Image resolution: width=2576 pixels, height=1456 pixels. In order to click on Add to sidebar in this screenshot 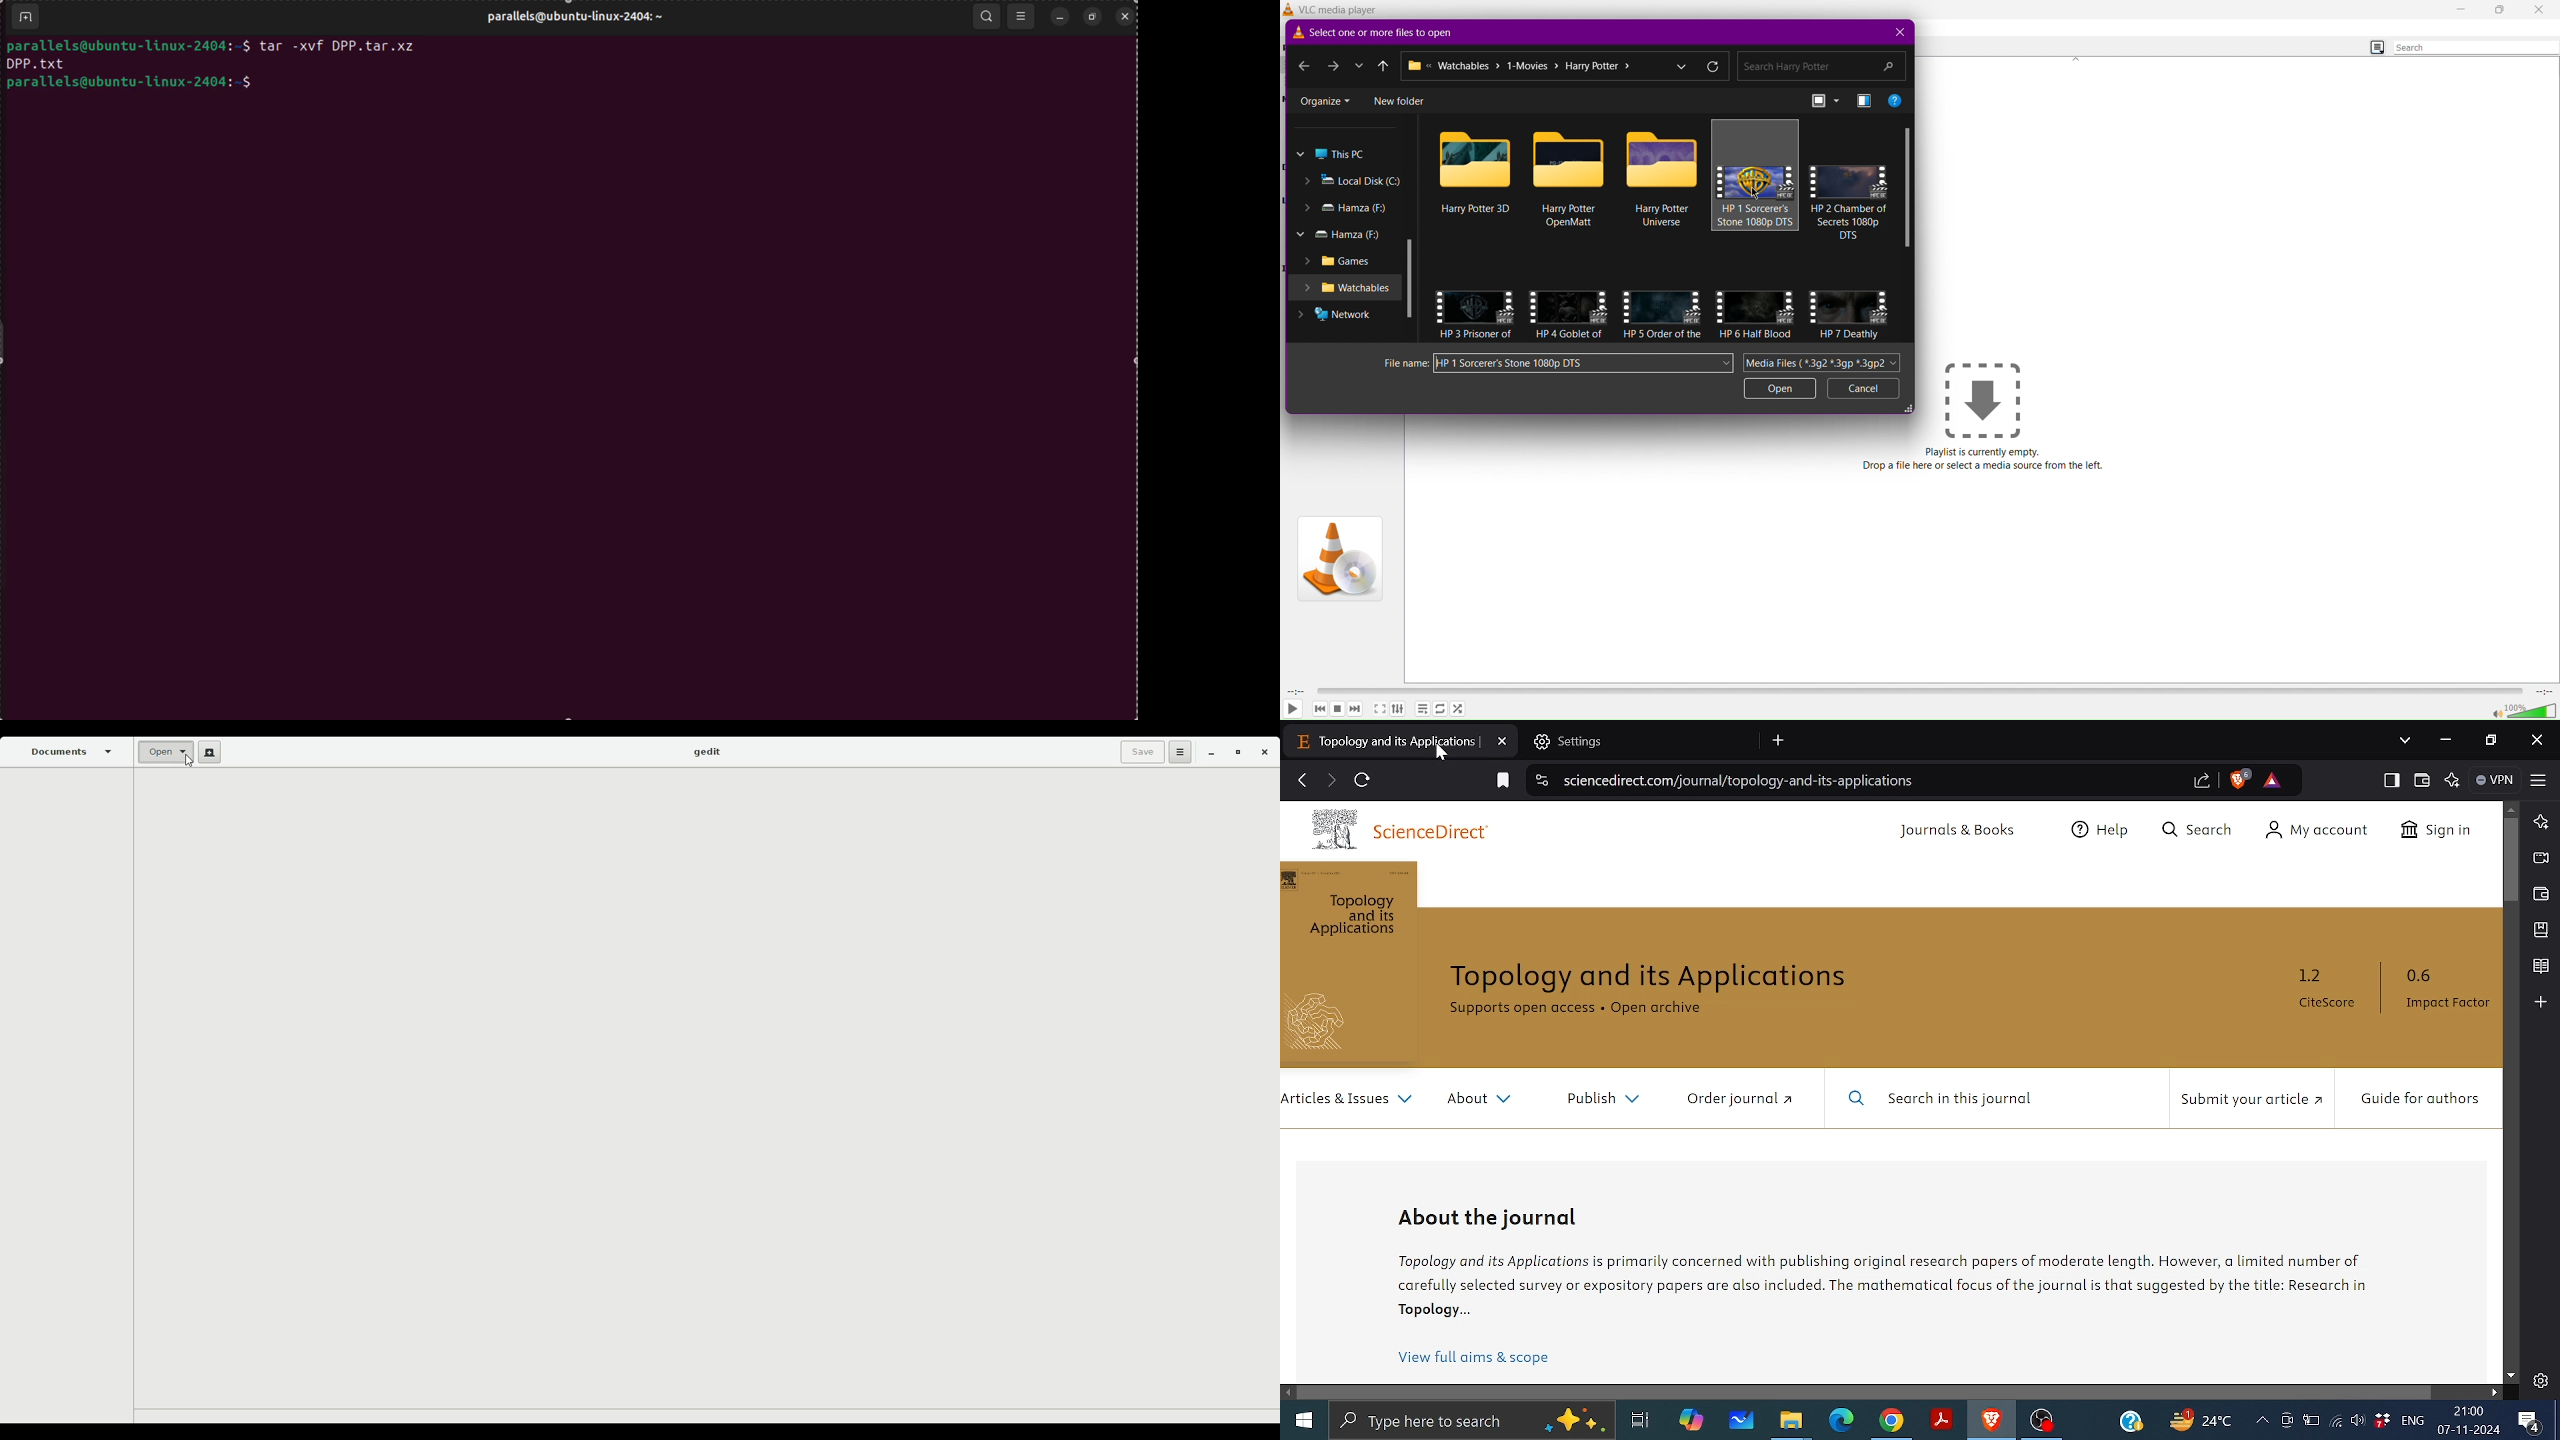, I will do `click(2539, 1002)`.